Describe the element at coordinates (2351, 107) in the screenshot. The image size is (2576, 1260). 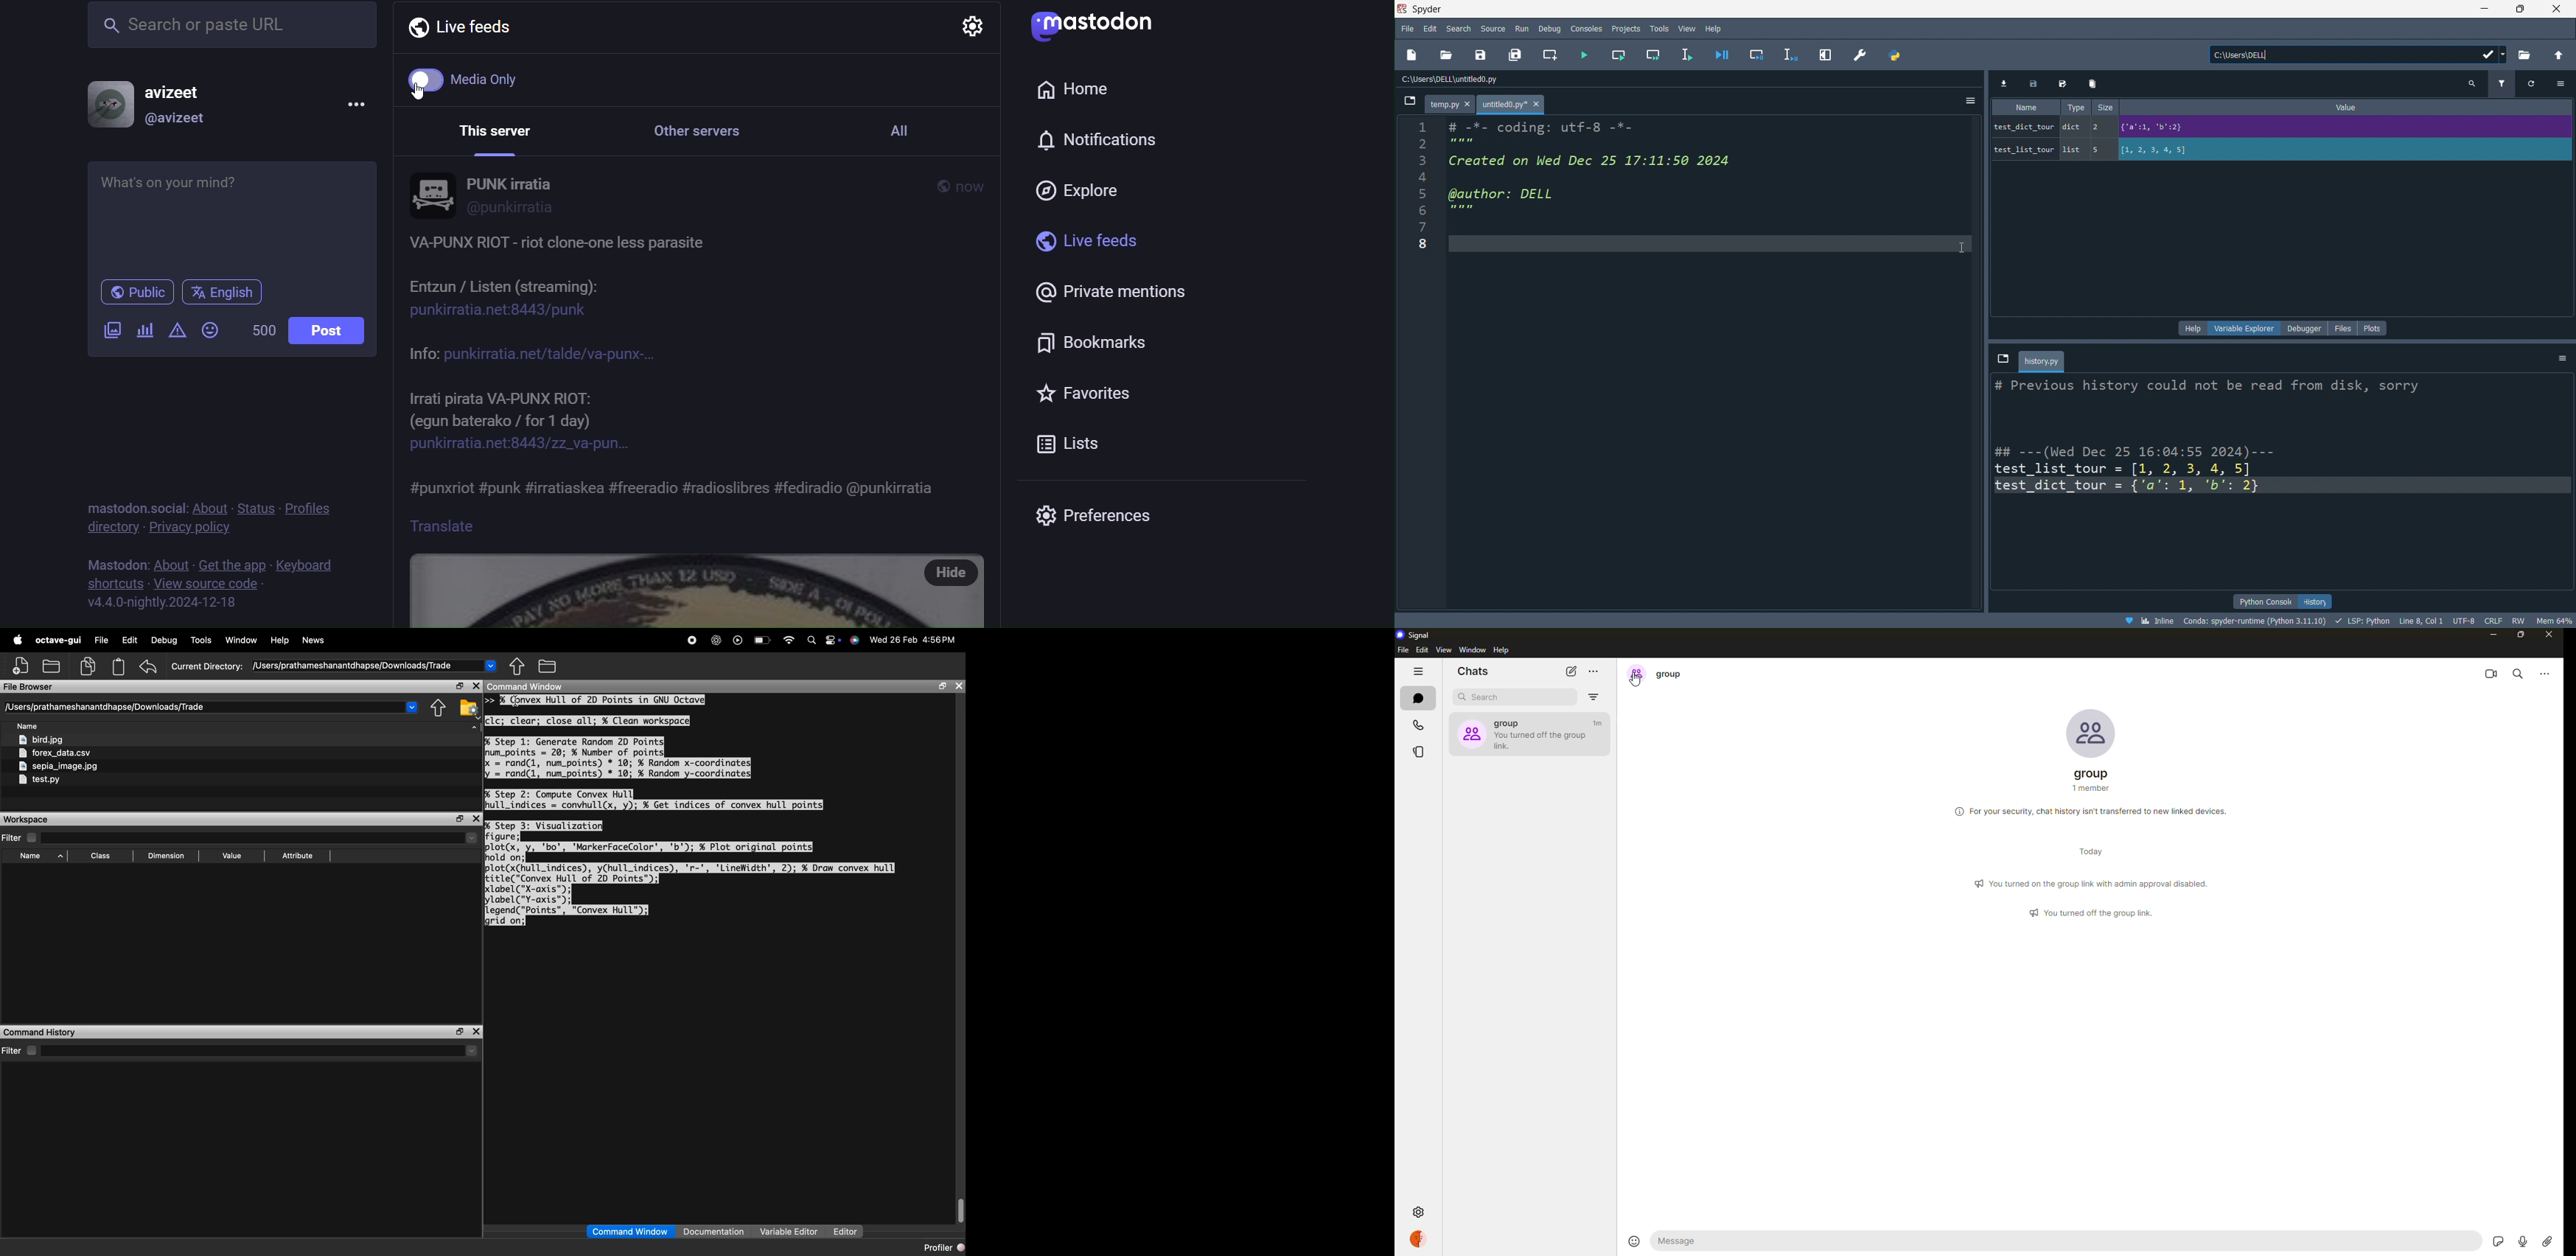
I see `value` at that location.